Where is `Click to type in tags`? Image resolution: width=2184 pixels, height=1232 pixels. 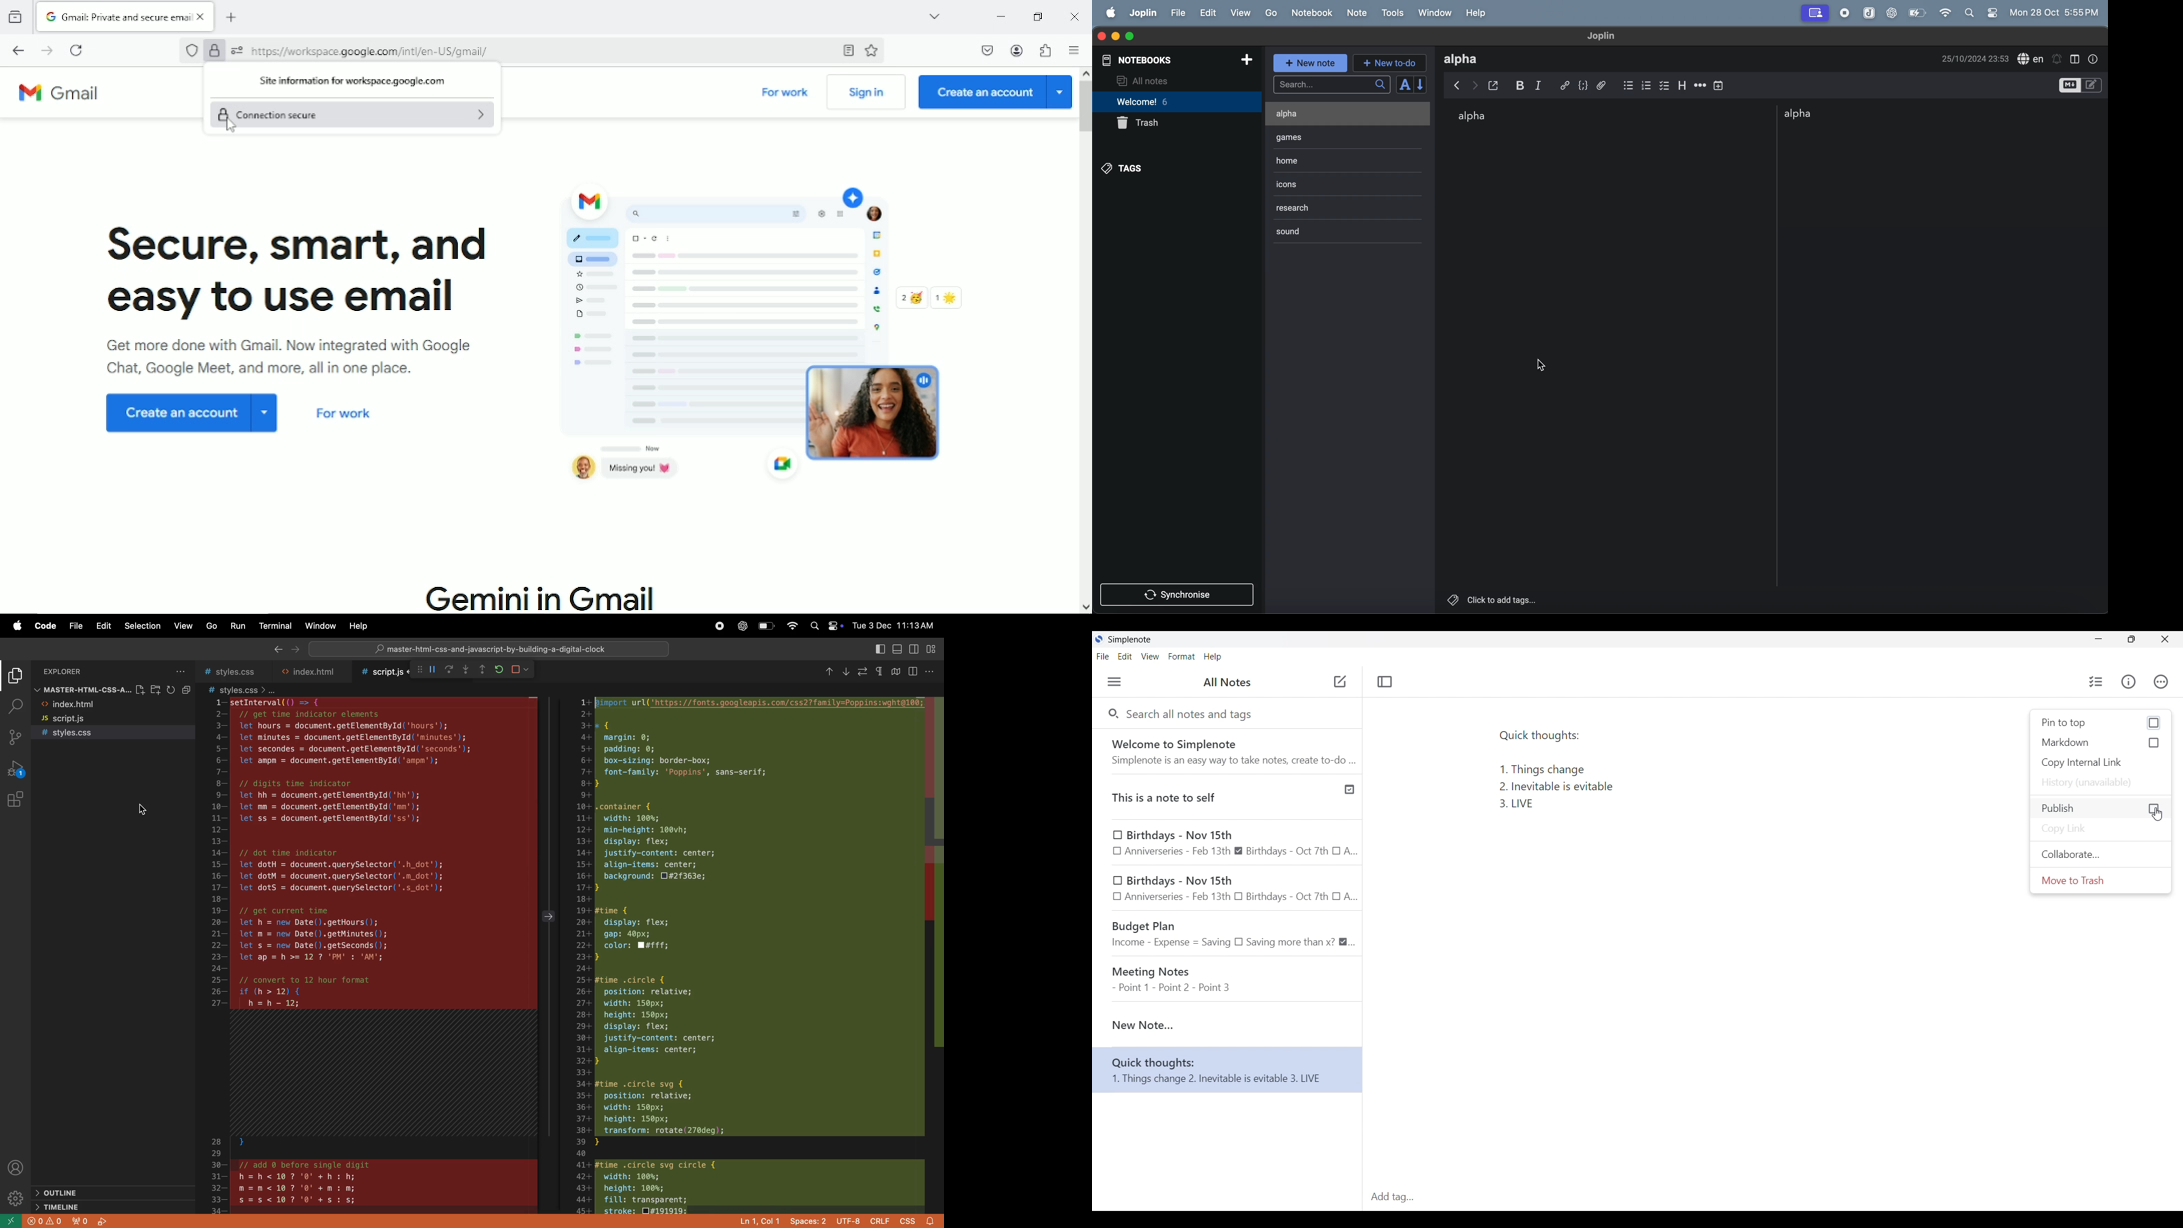
Click to type in tags is located at coordinates (1772, 1198).